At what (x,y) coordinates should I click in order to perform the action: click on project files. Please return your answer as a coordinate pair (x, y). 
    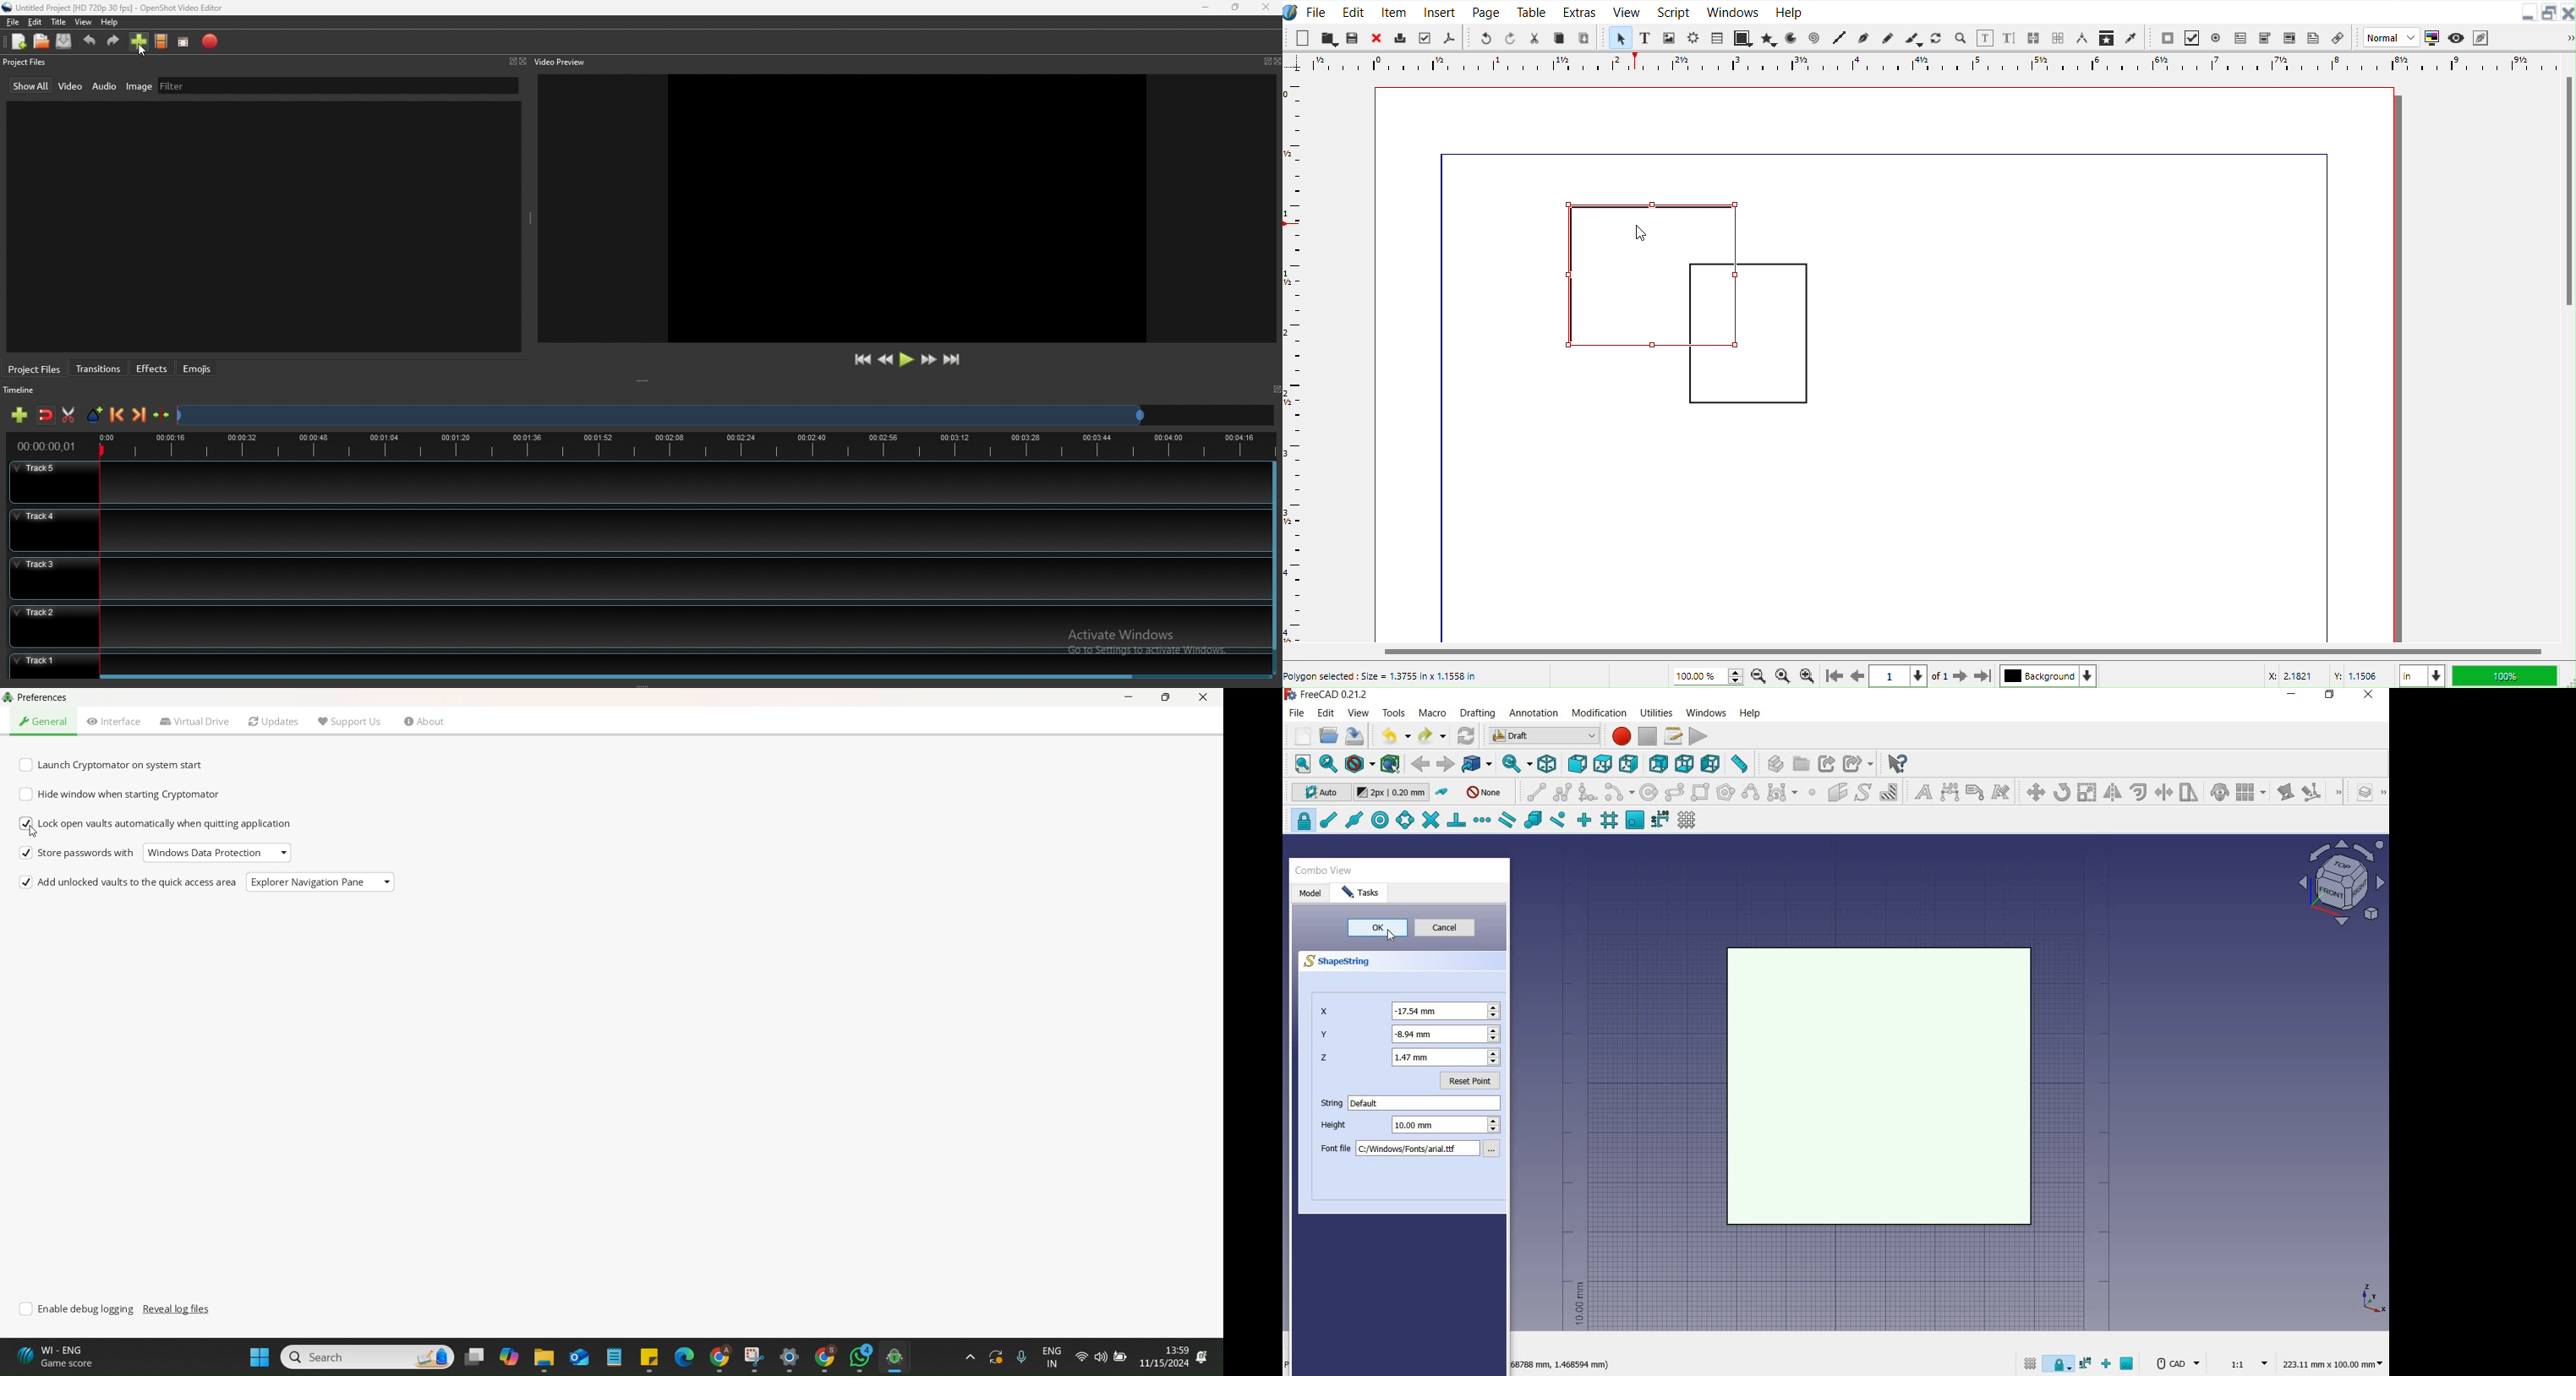
    Looking at the image, I should click on (35, 369).